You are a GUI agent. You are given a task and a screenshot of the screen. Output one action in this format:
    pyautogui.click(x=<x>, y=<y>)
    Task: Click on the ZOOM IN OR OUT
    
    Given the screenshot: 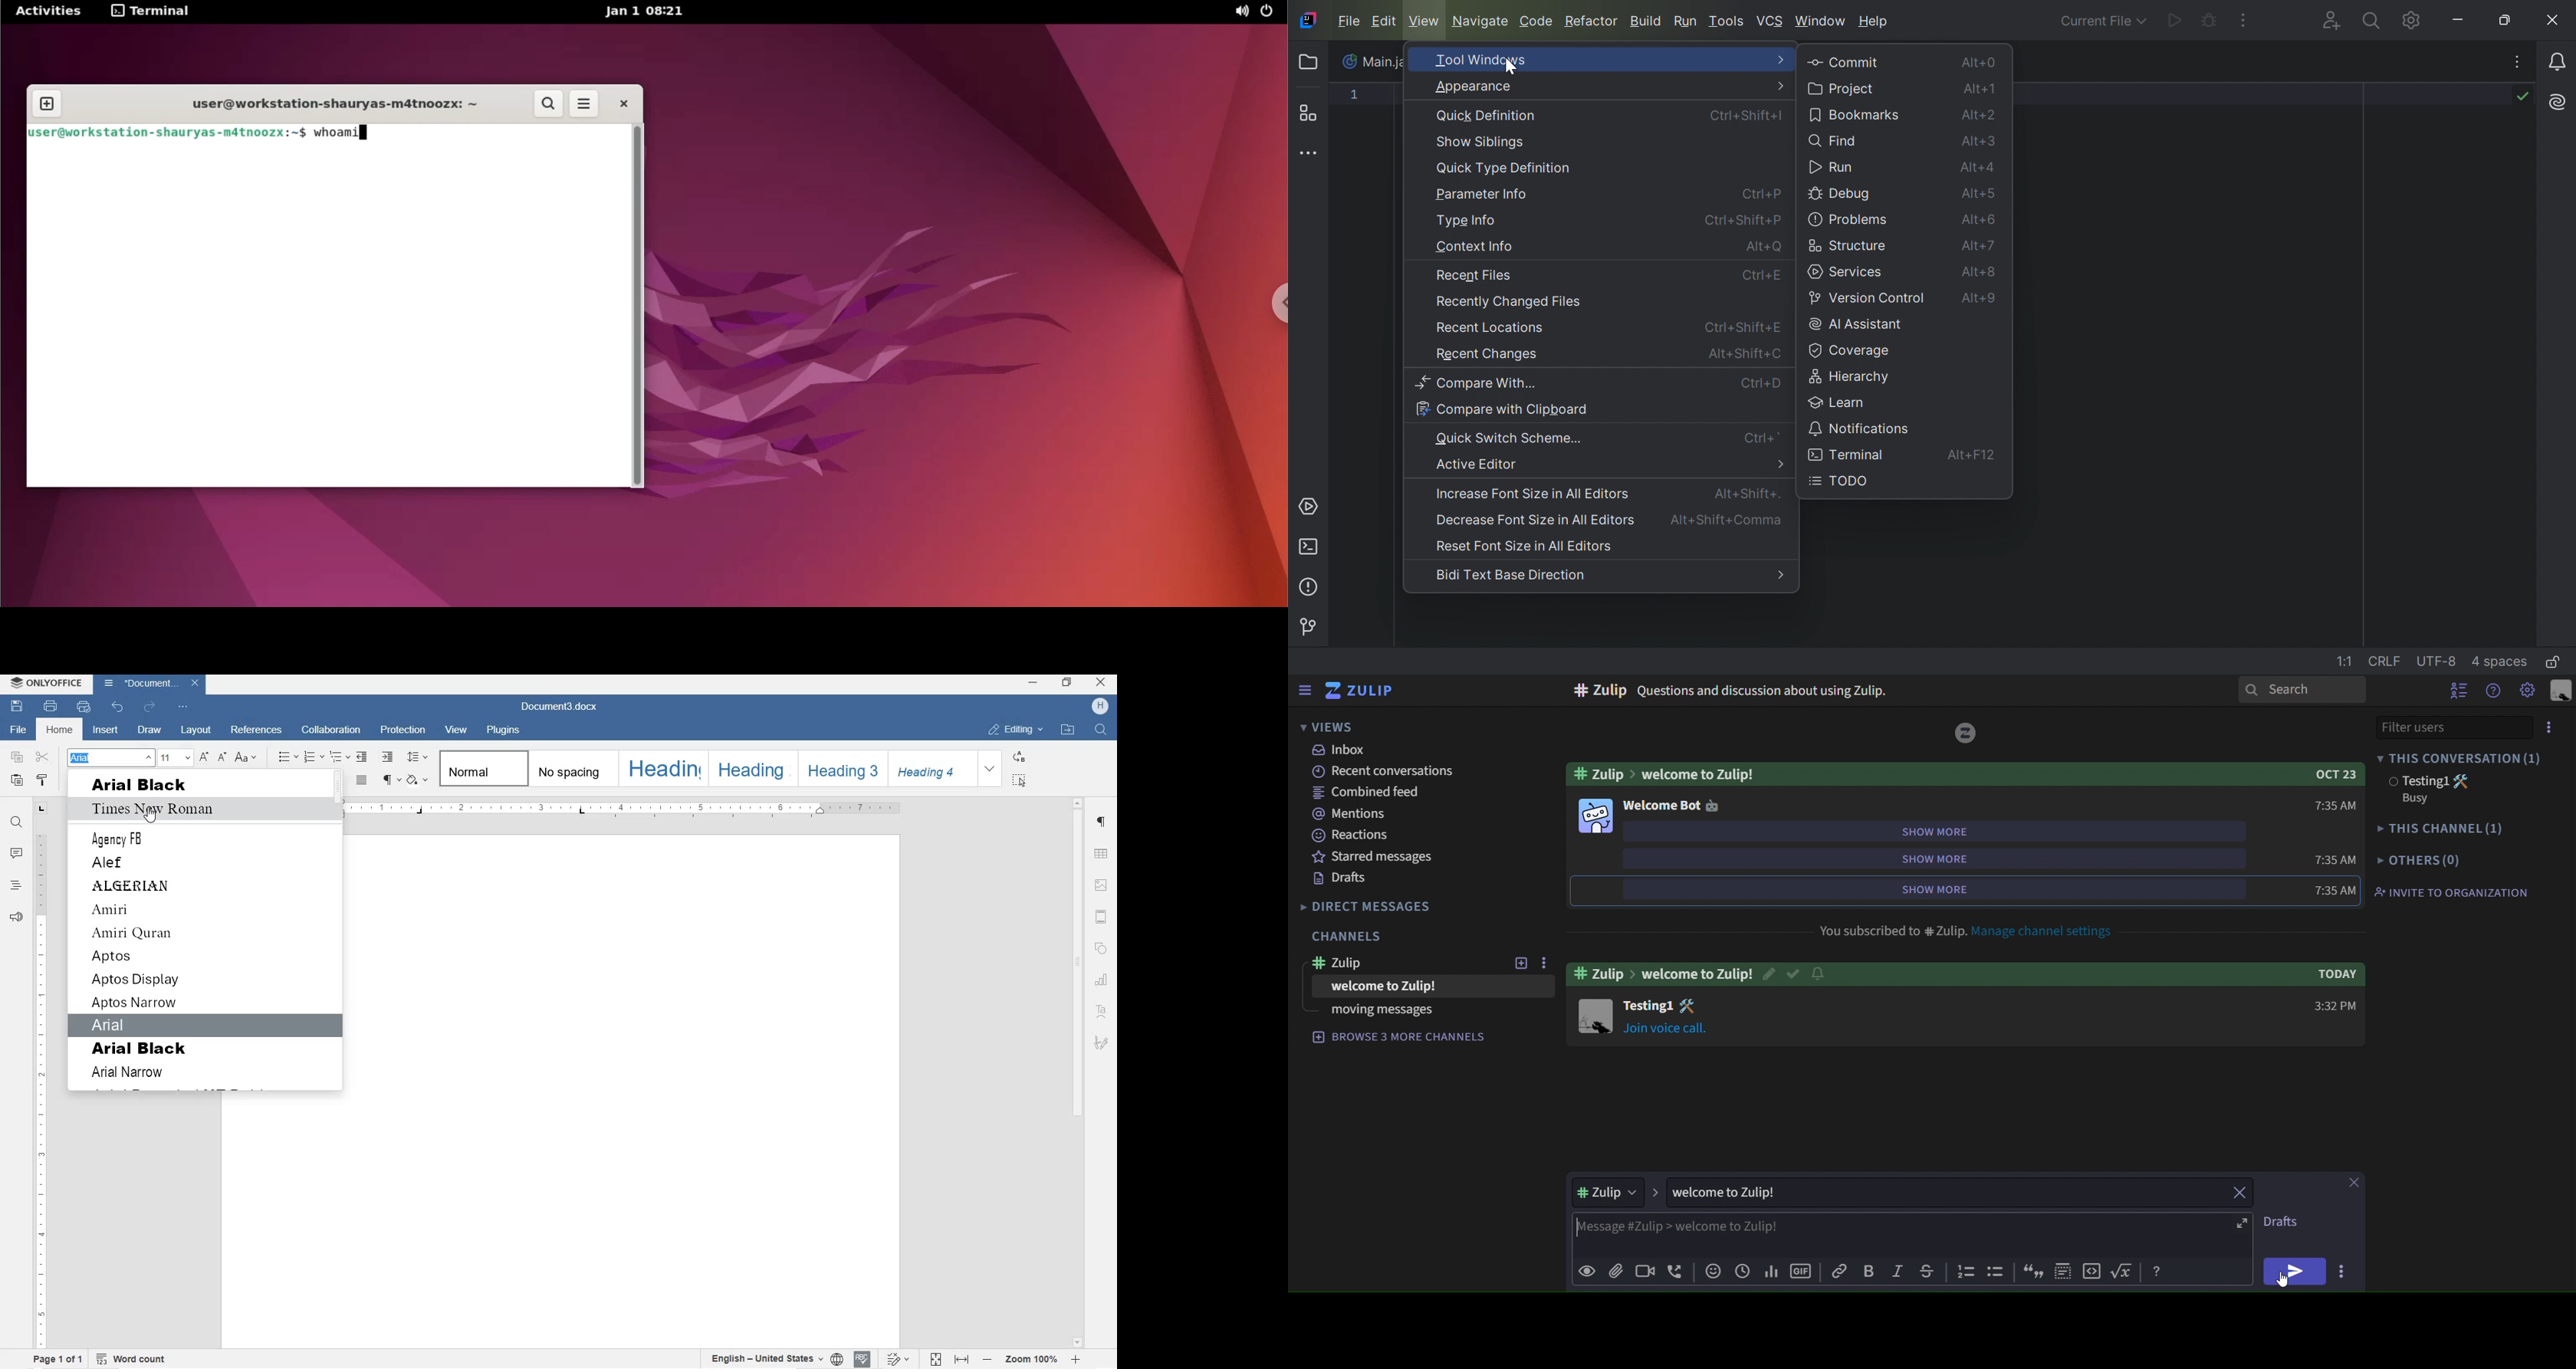 What is the action you would take?
    pyautogui.click(x=1031, y=1358)
    